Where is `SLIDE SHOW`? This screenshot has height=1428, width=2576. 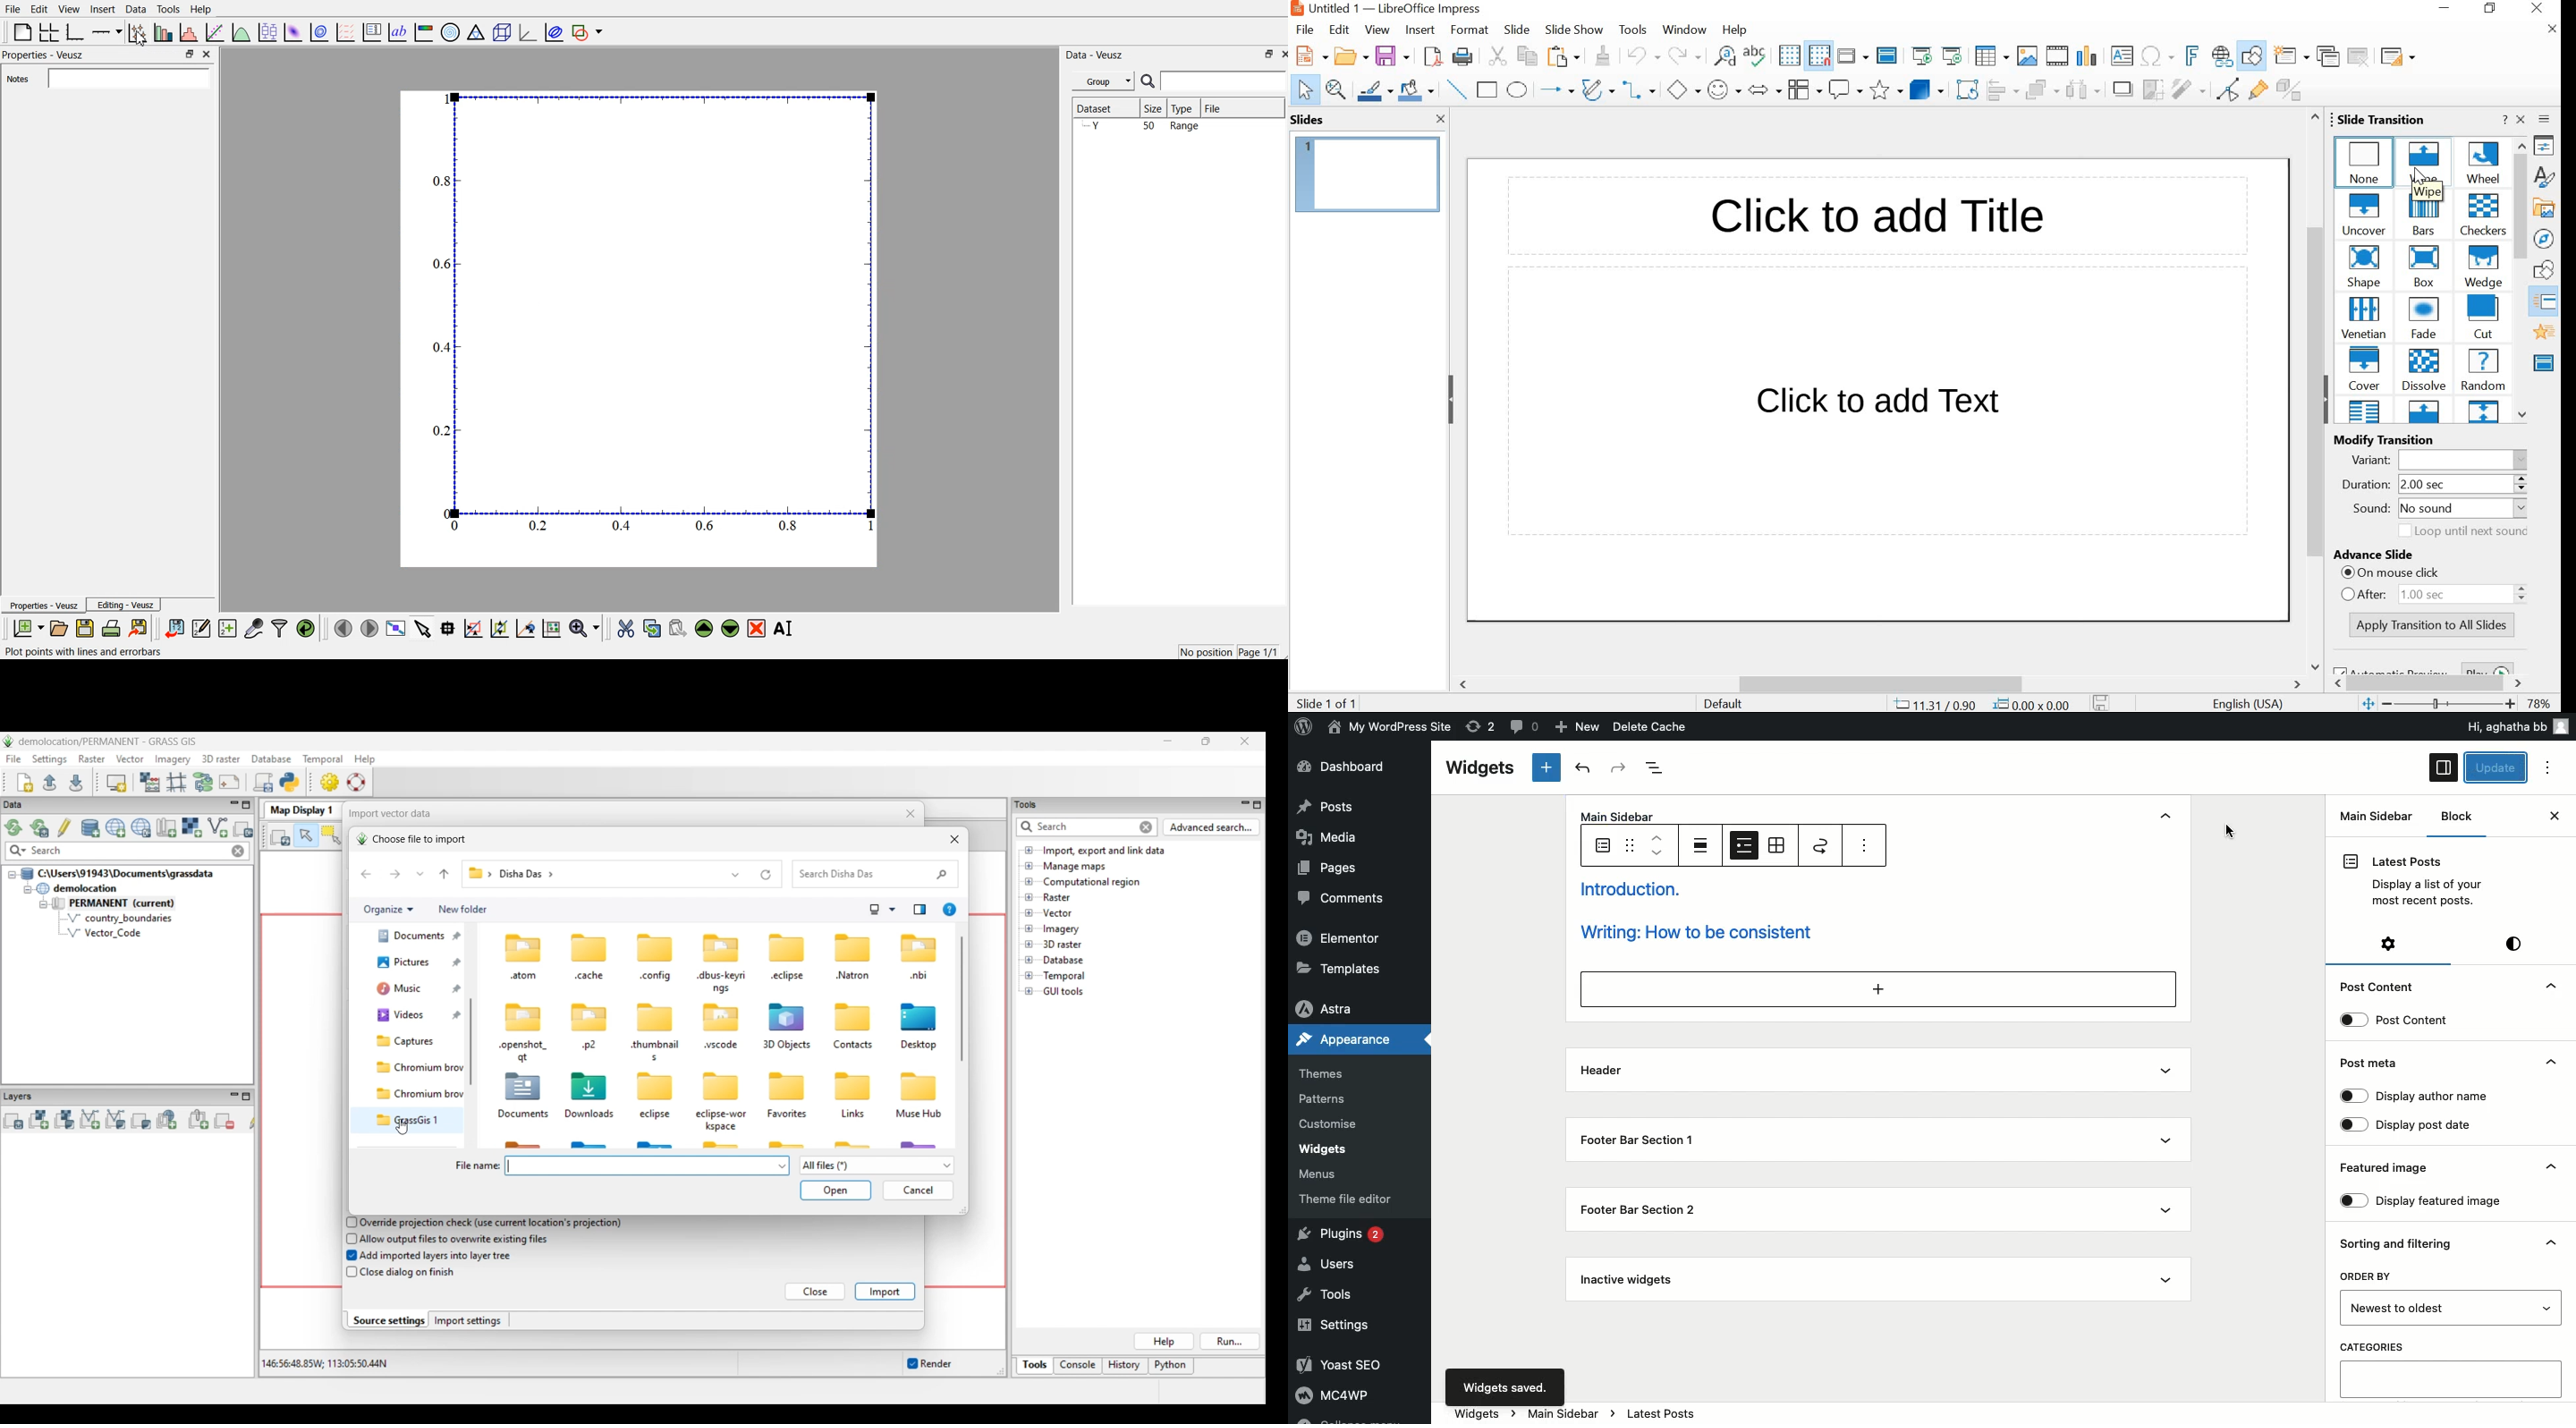 SLIDE SHOW is located at coordinates (1574, 30).